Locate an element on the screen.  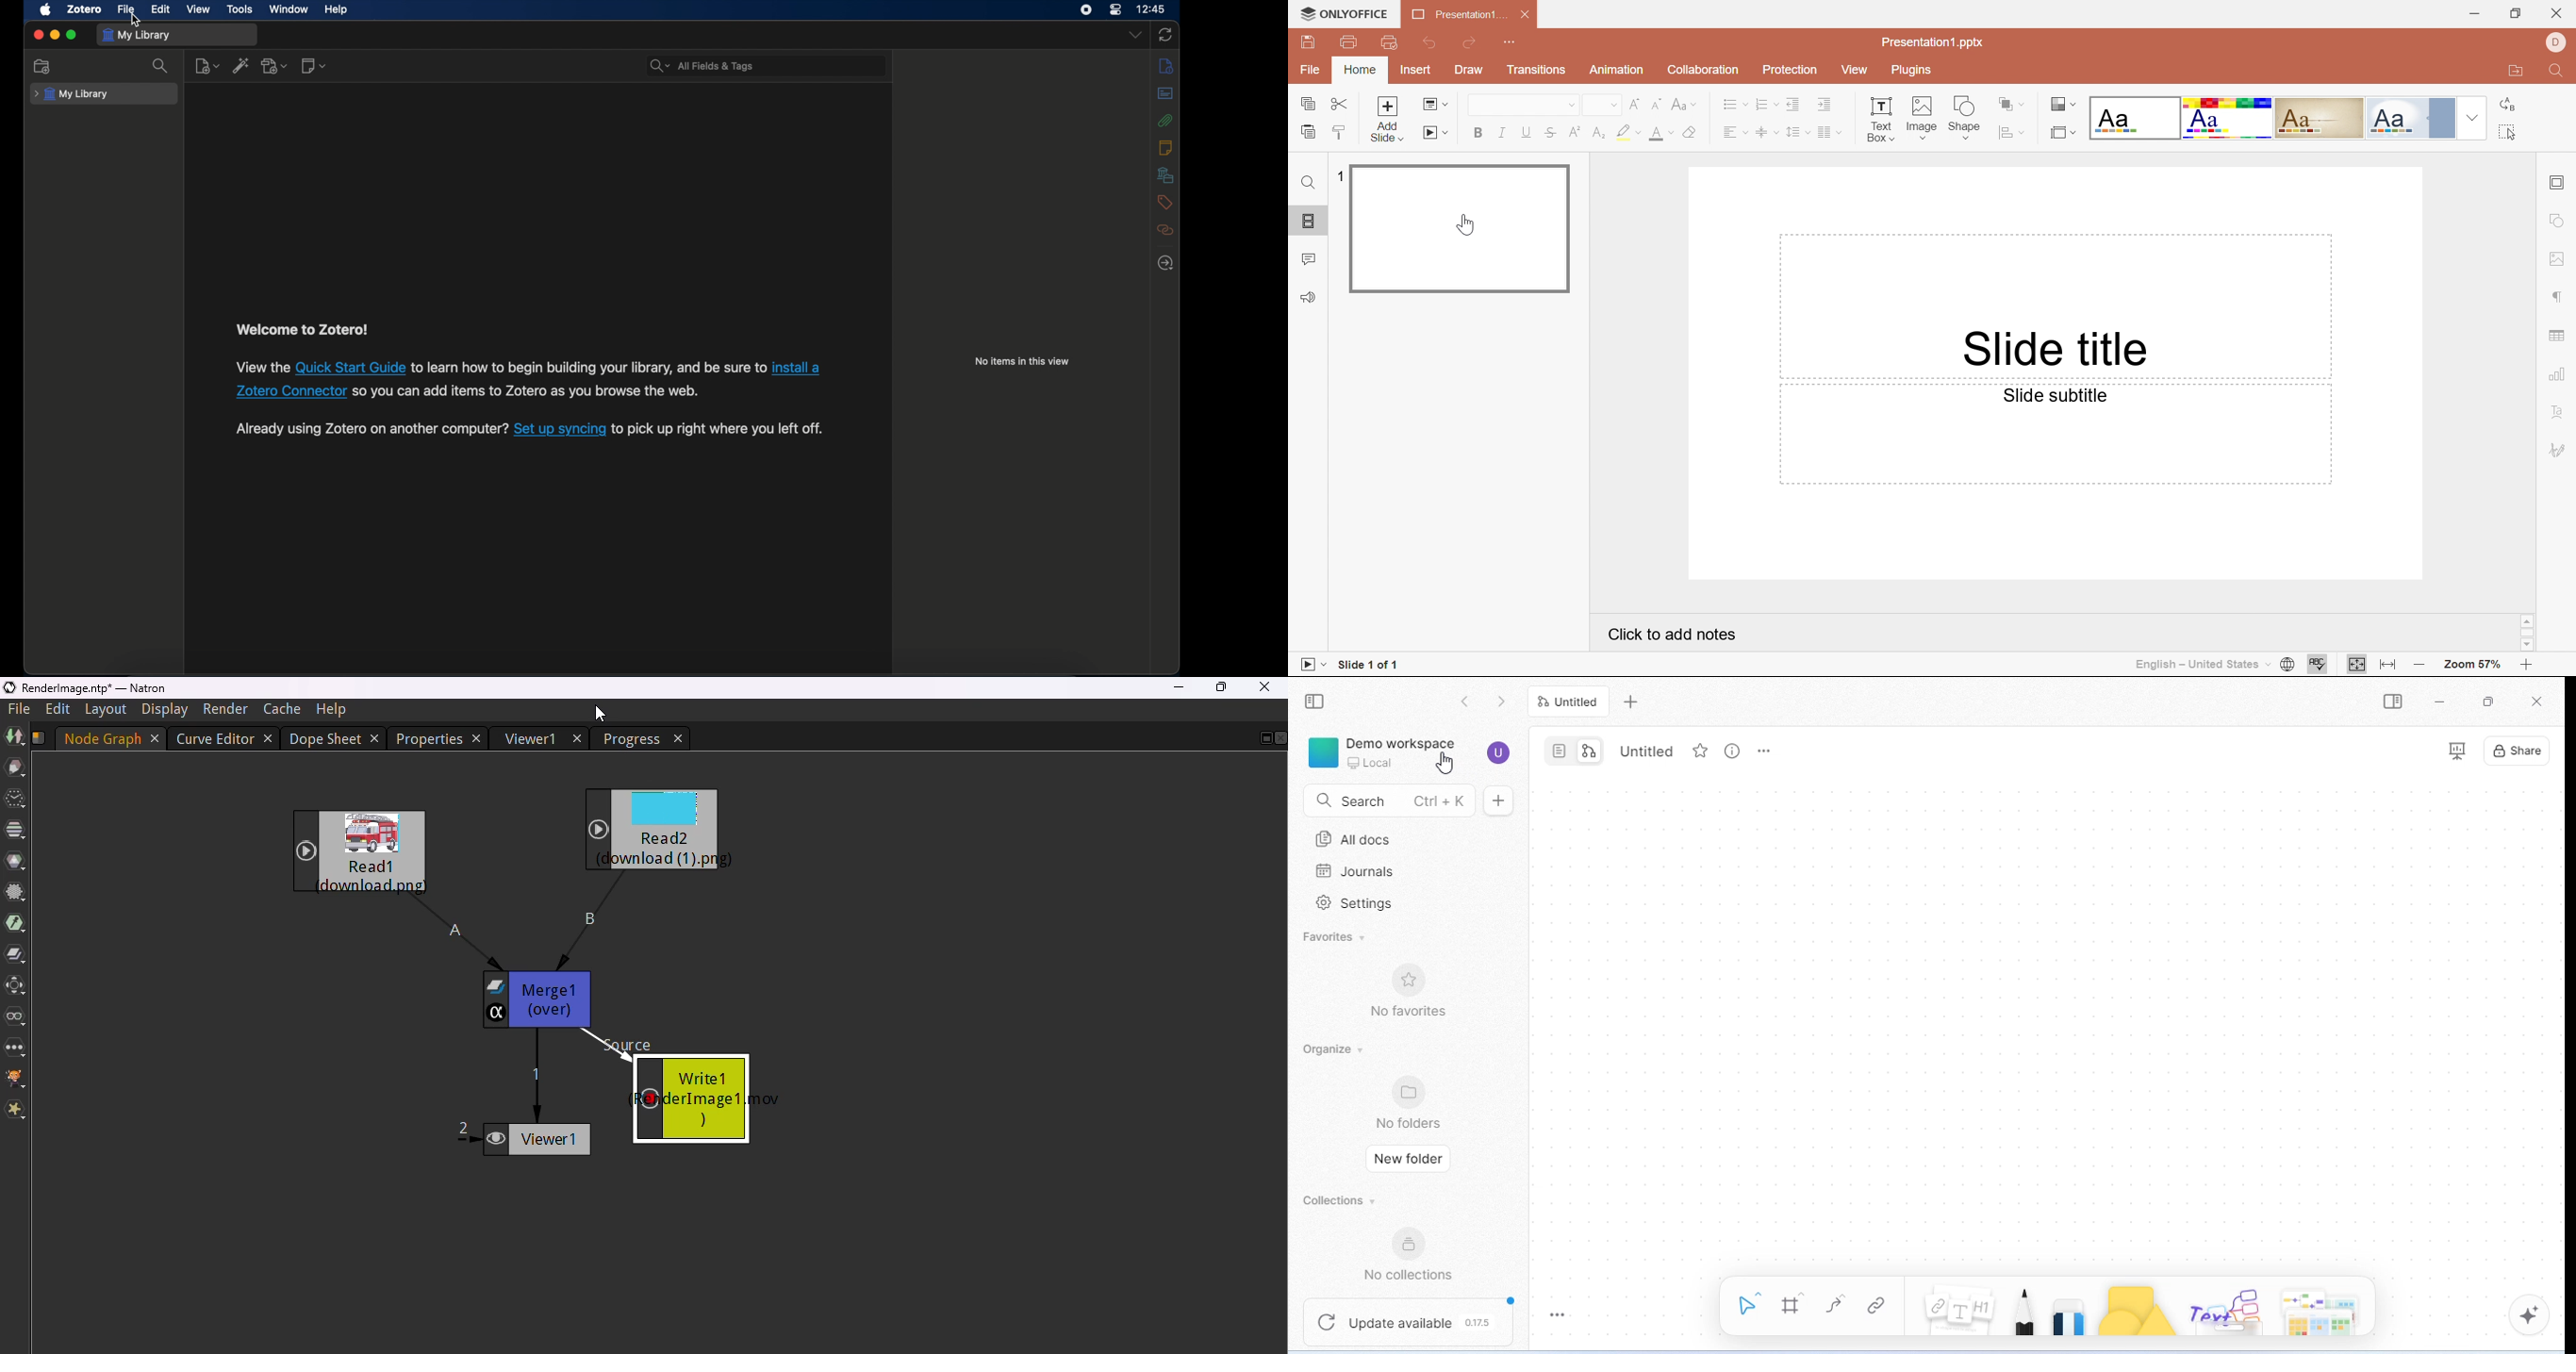
Cut is located at coordinates (1340, 103).